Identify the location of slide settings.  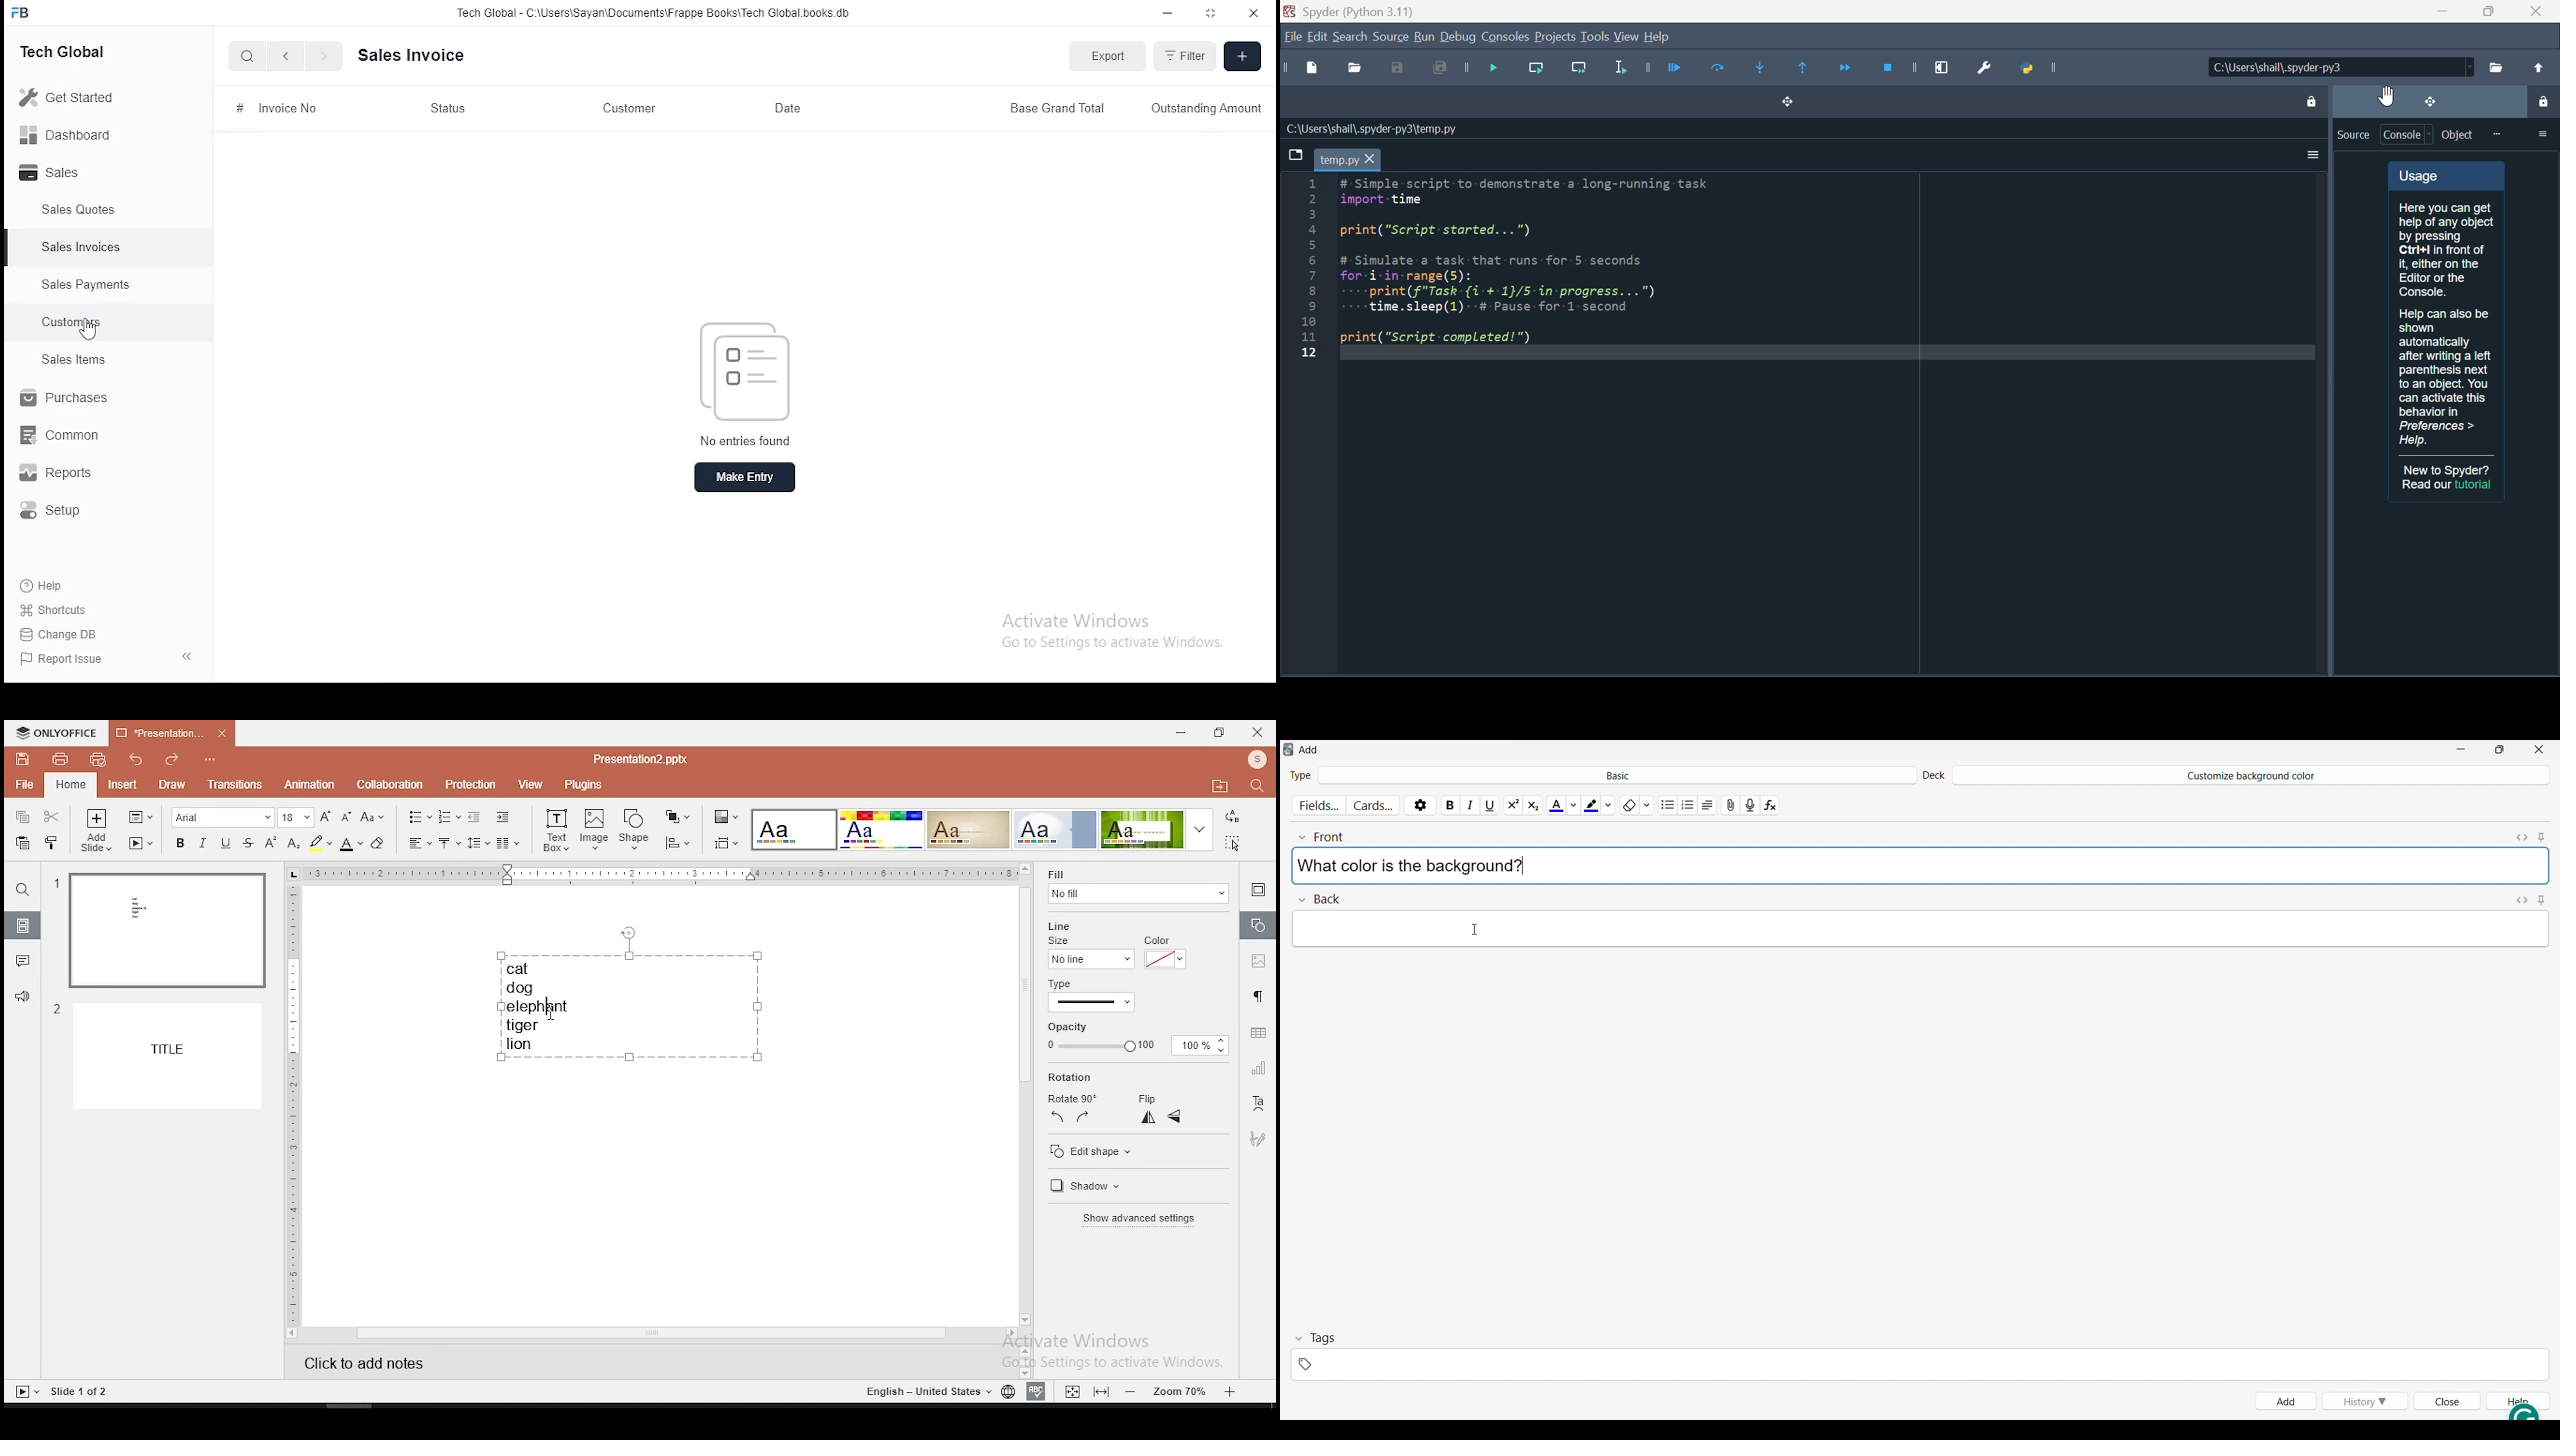
(1257, 890).